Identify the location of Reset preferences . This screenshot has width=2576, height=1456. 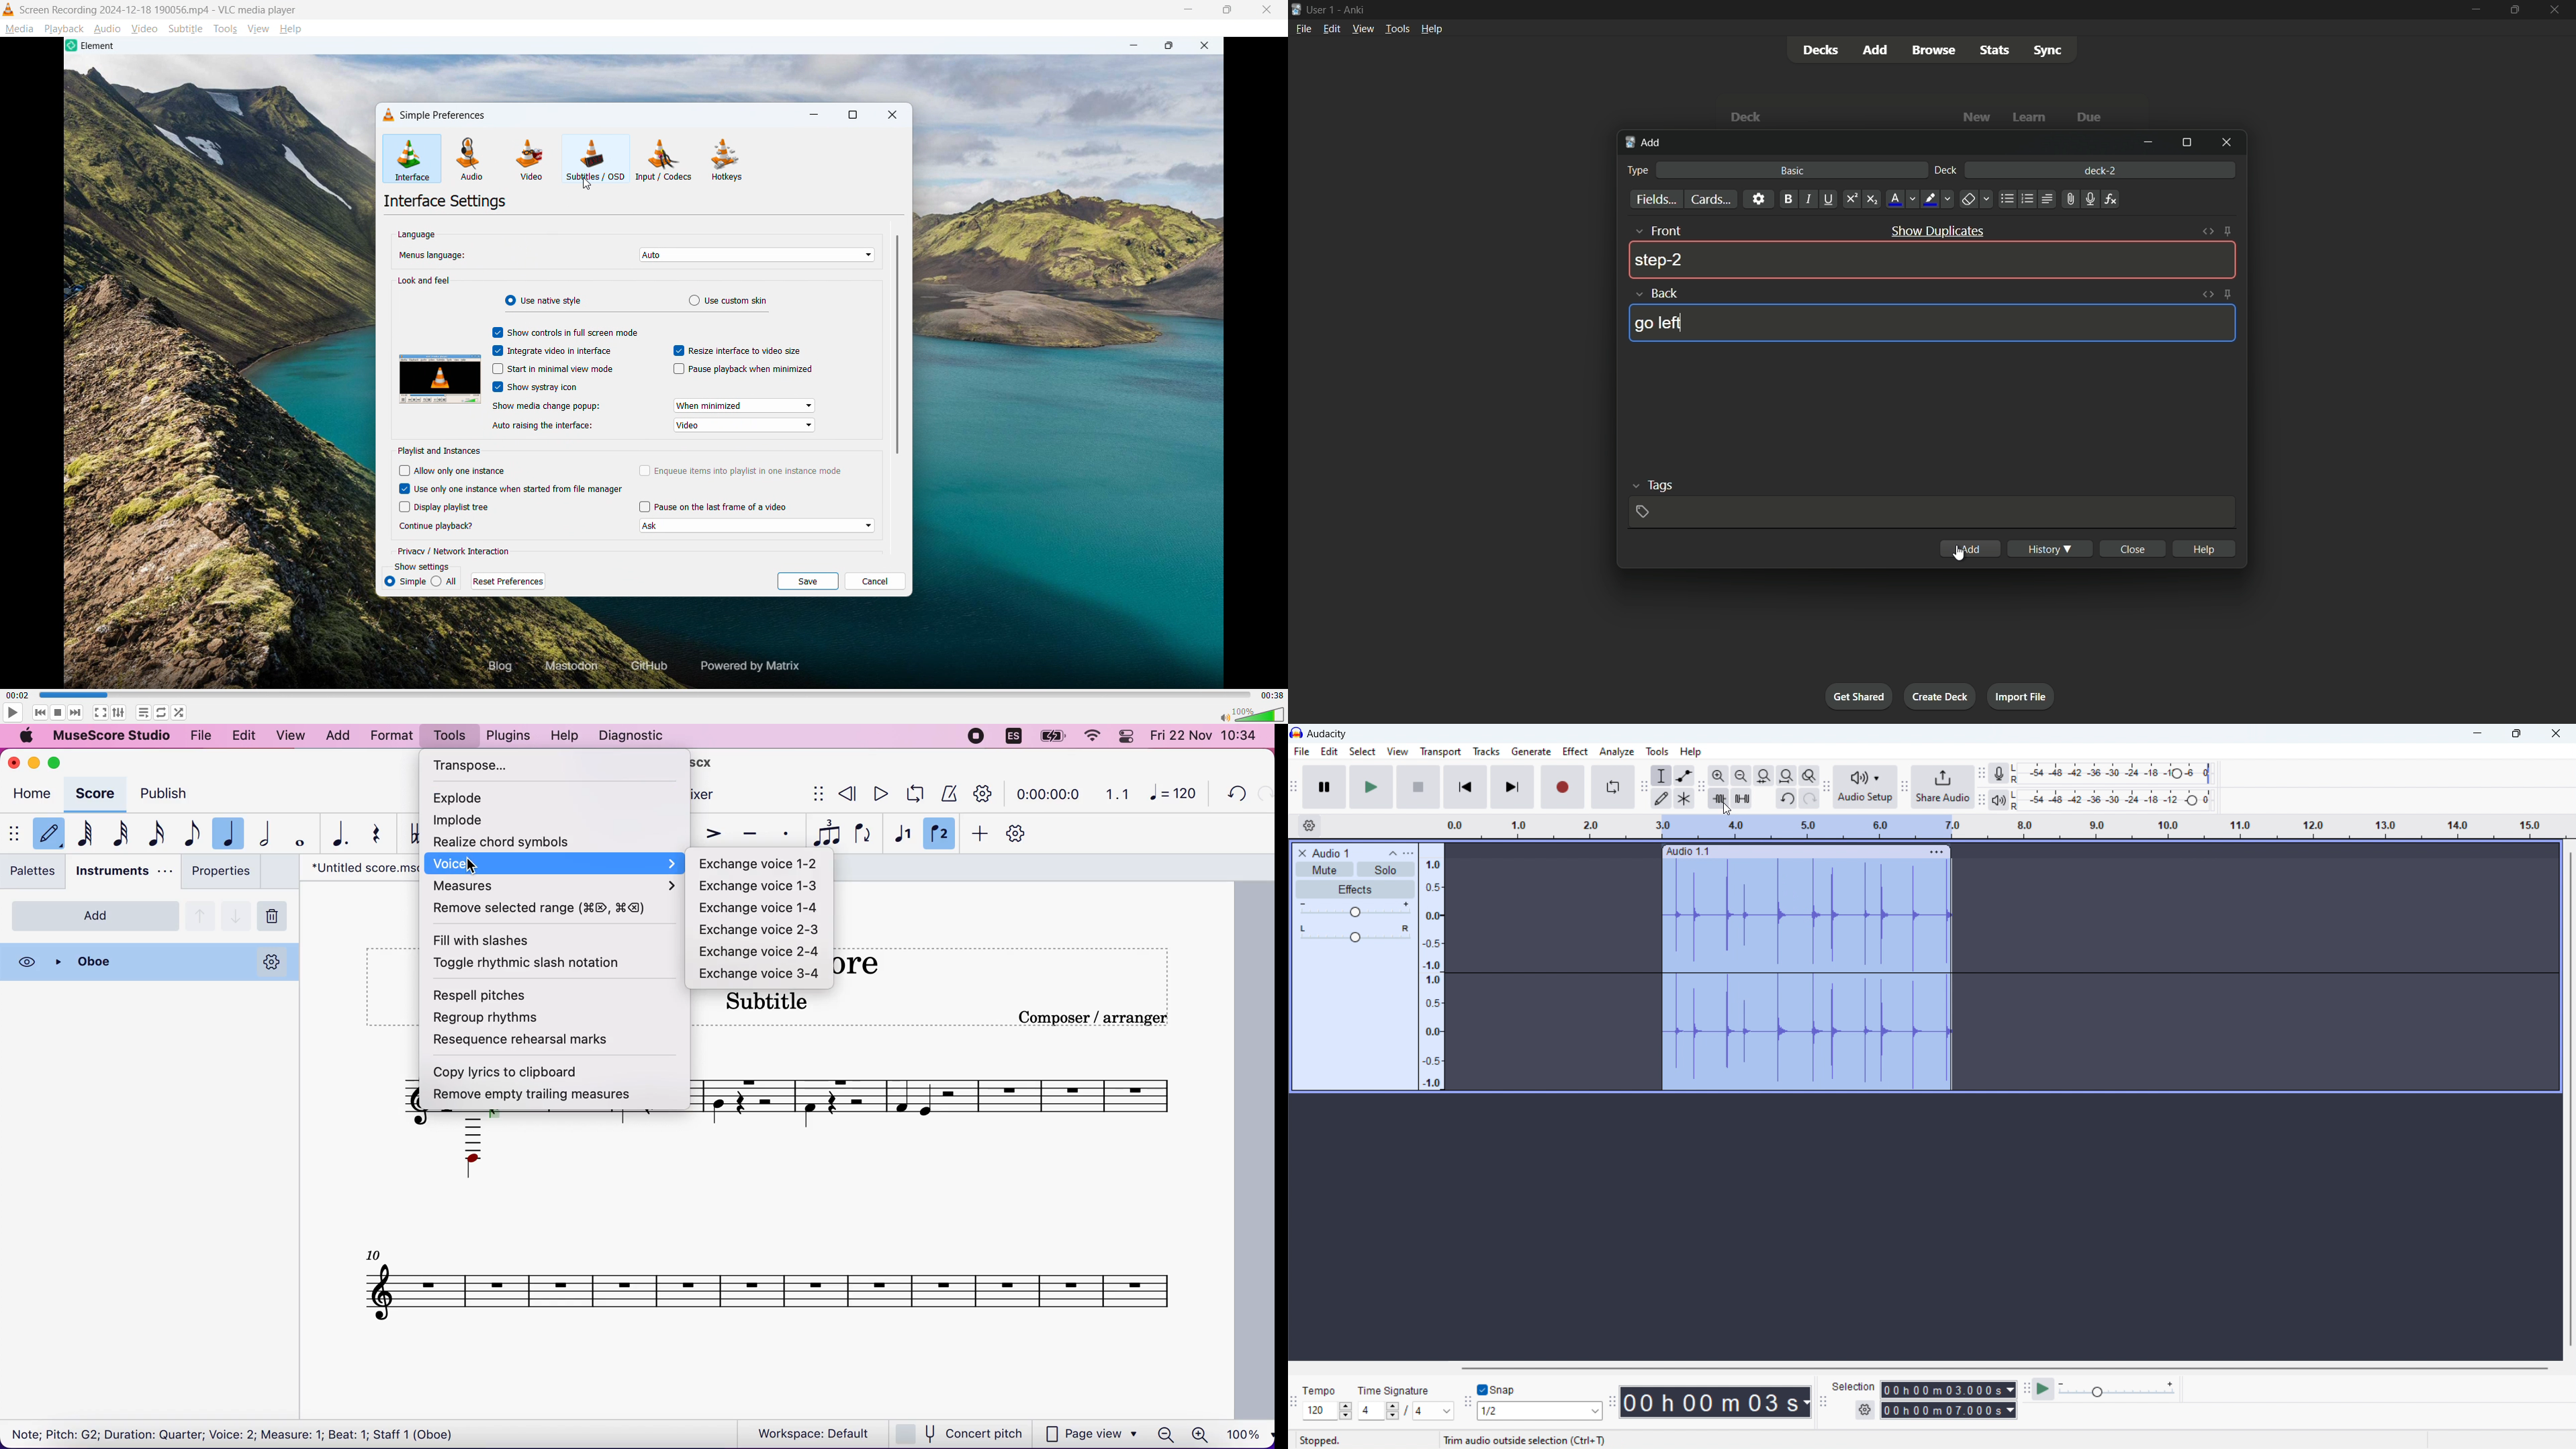
(508, 580).